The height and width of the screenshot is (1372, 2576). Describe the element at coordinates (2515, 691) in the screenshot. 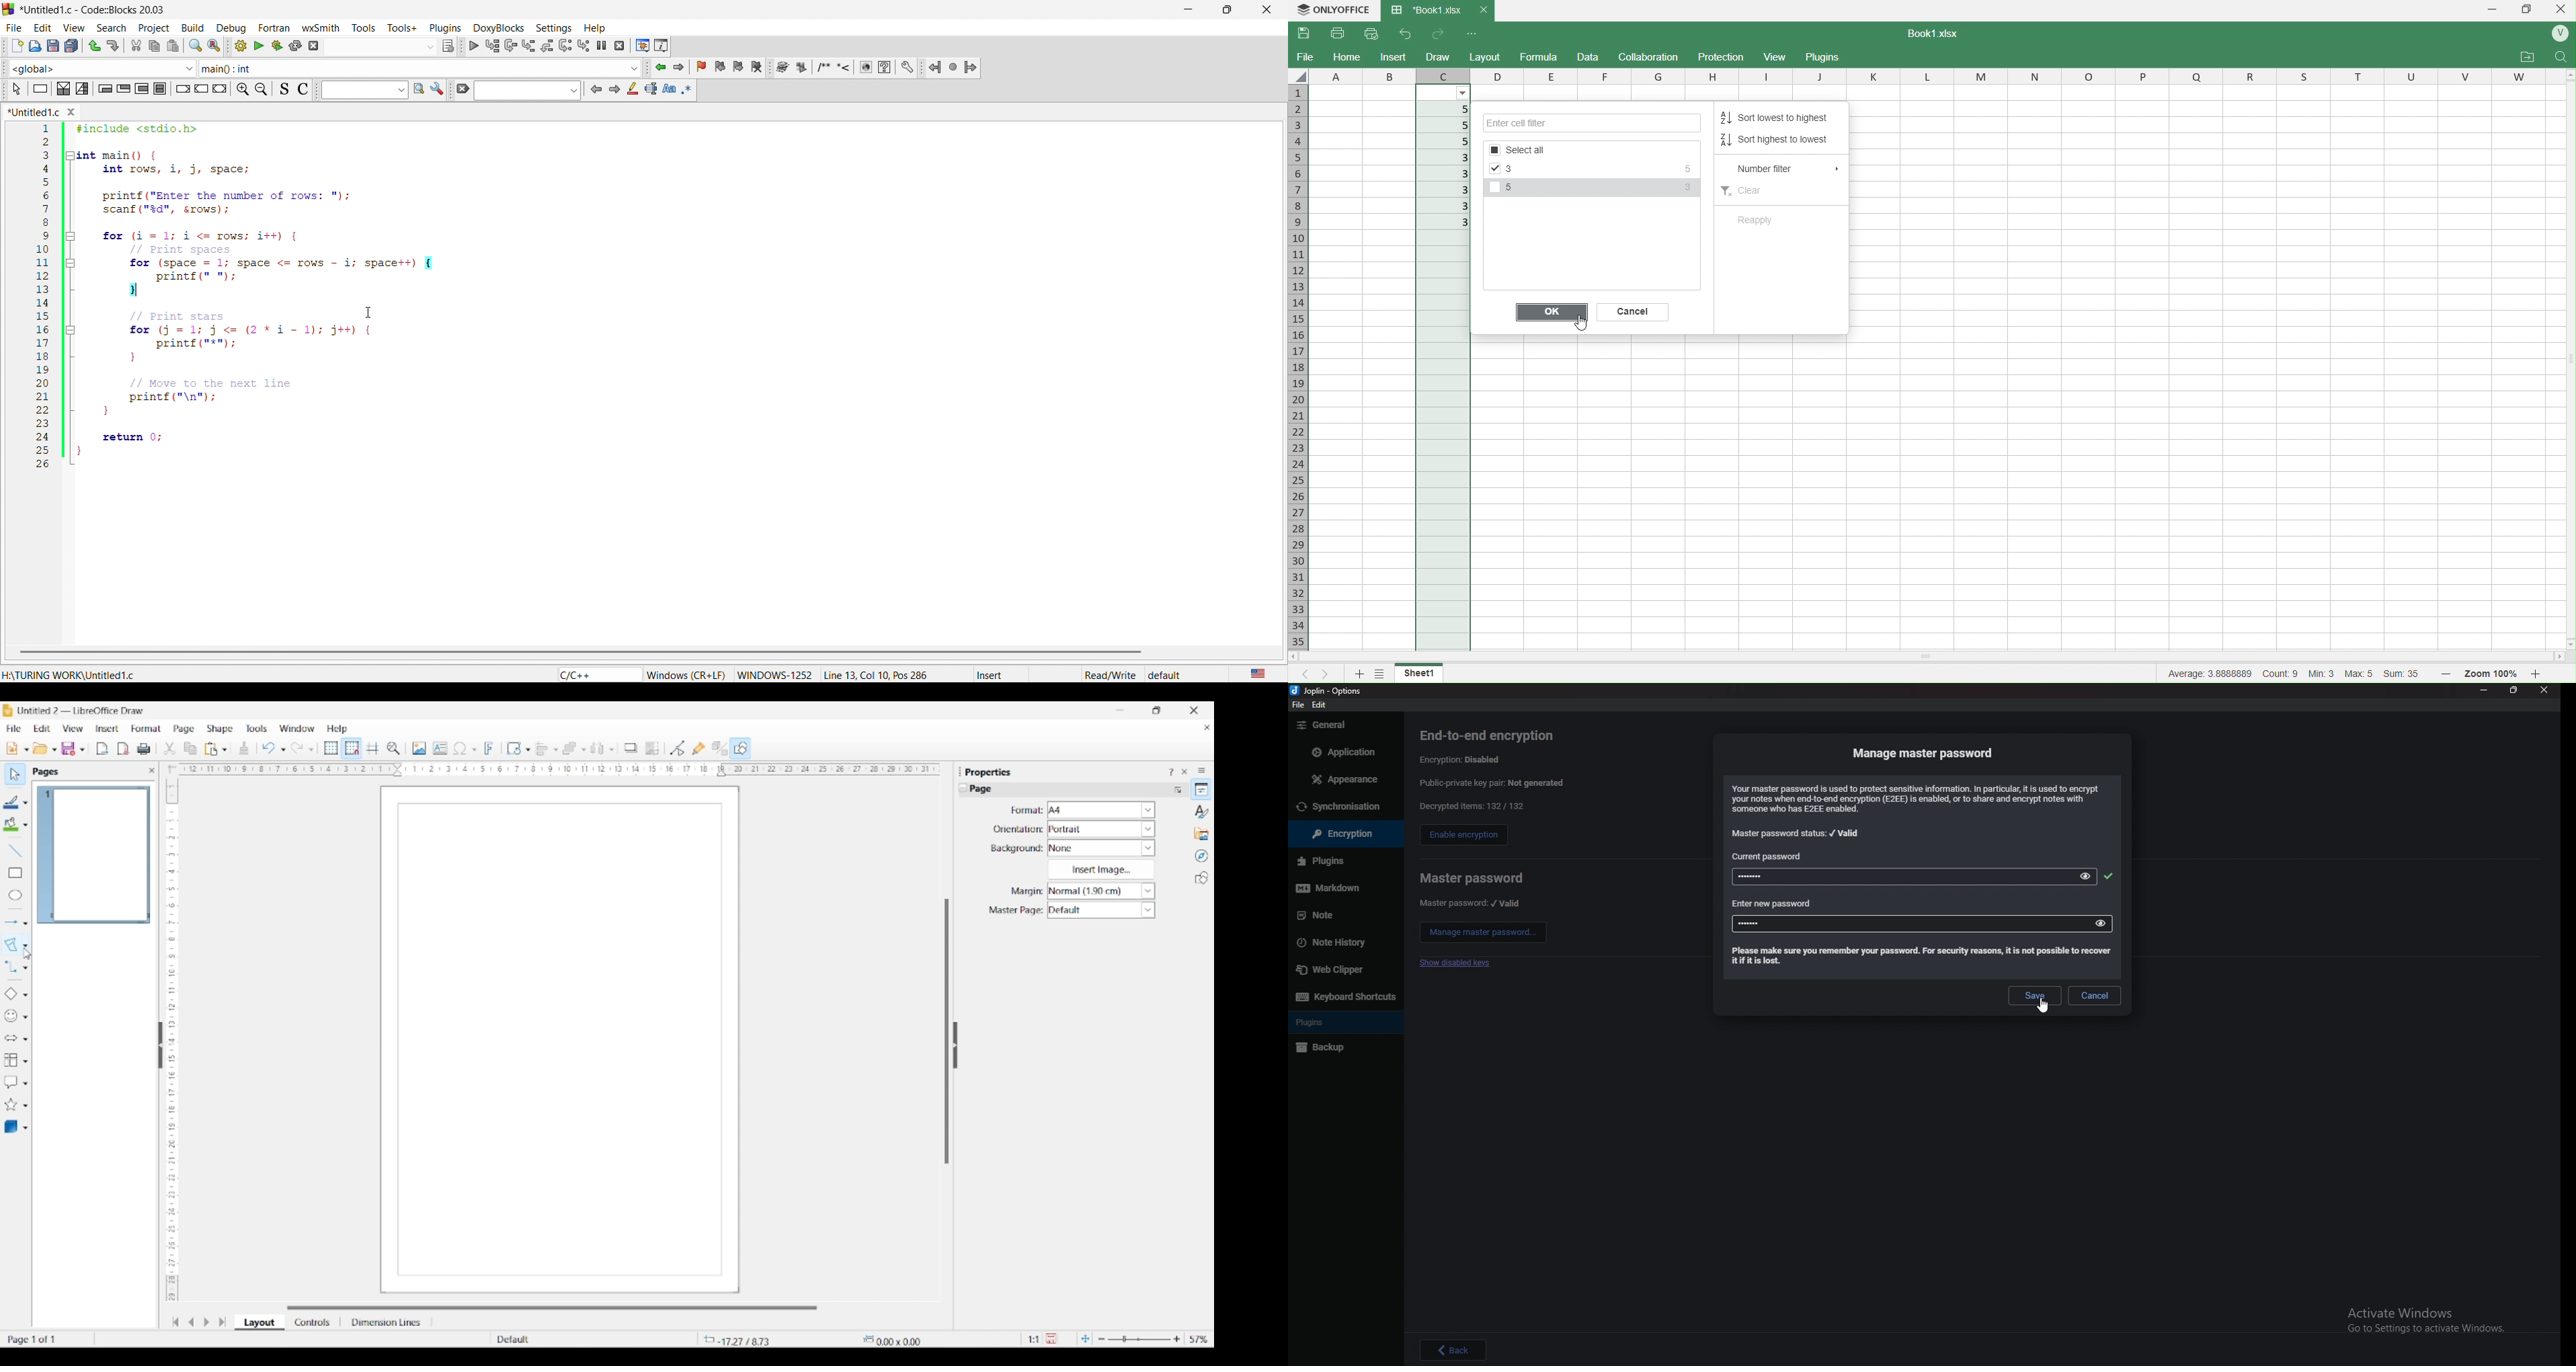

I see `resize` at that location.